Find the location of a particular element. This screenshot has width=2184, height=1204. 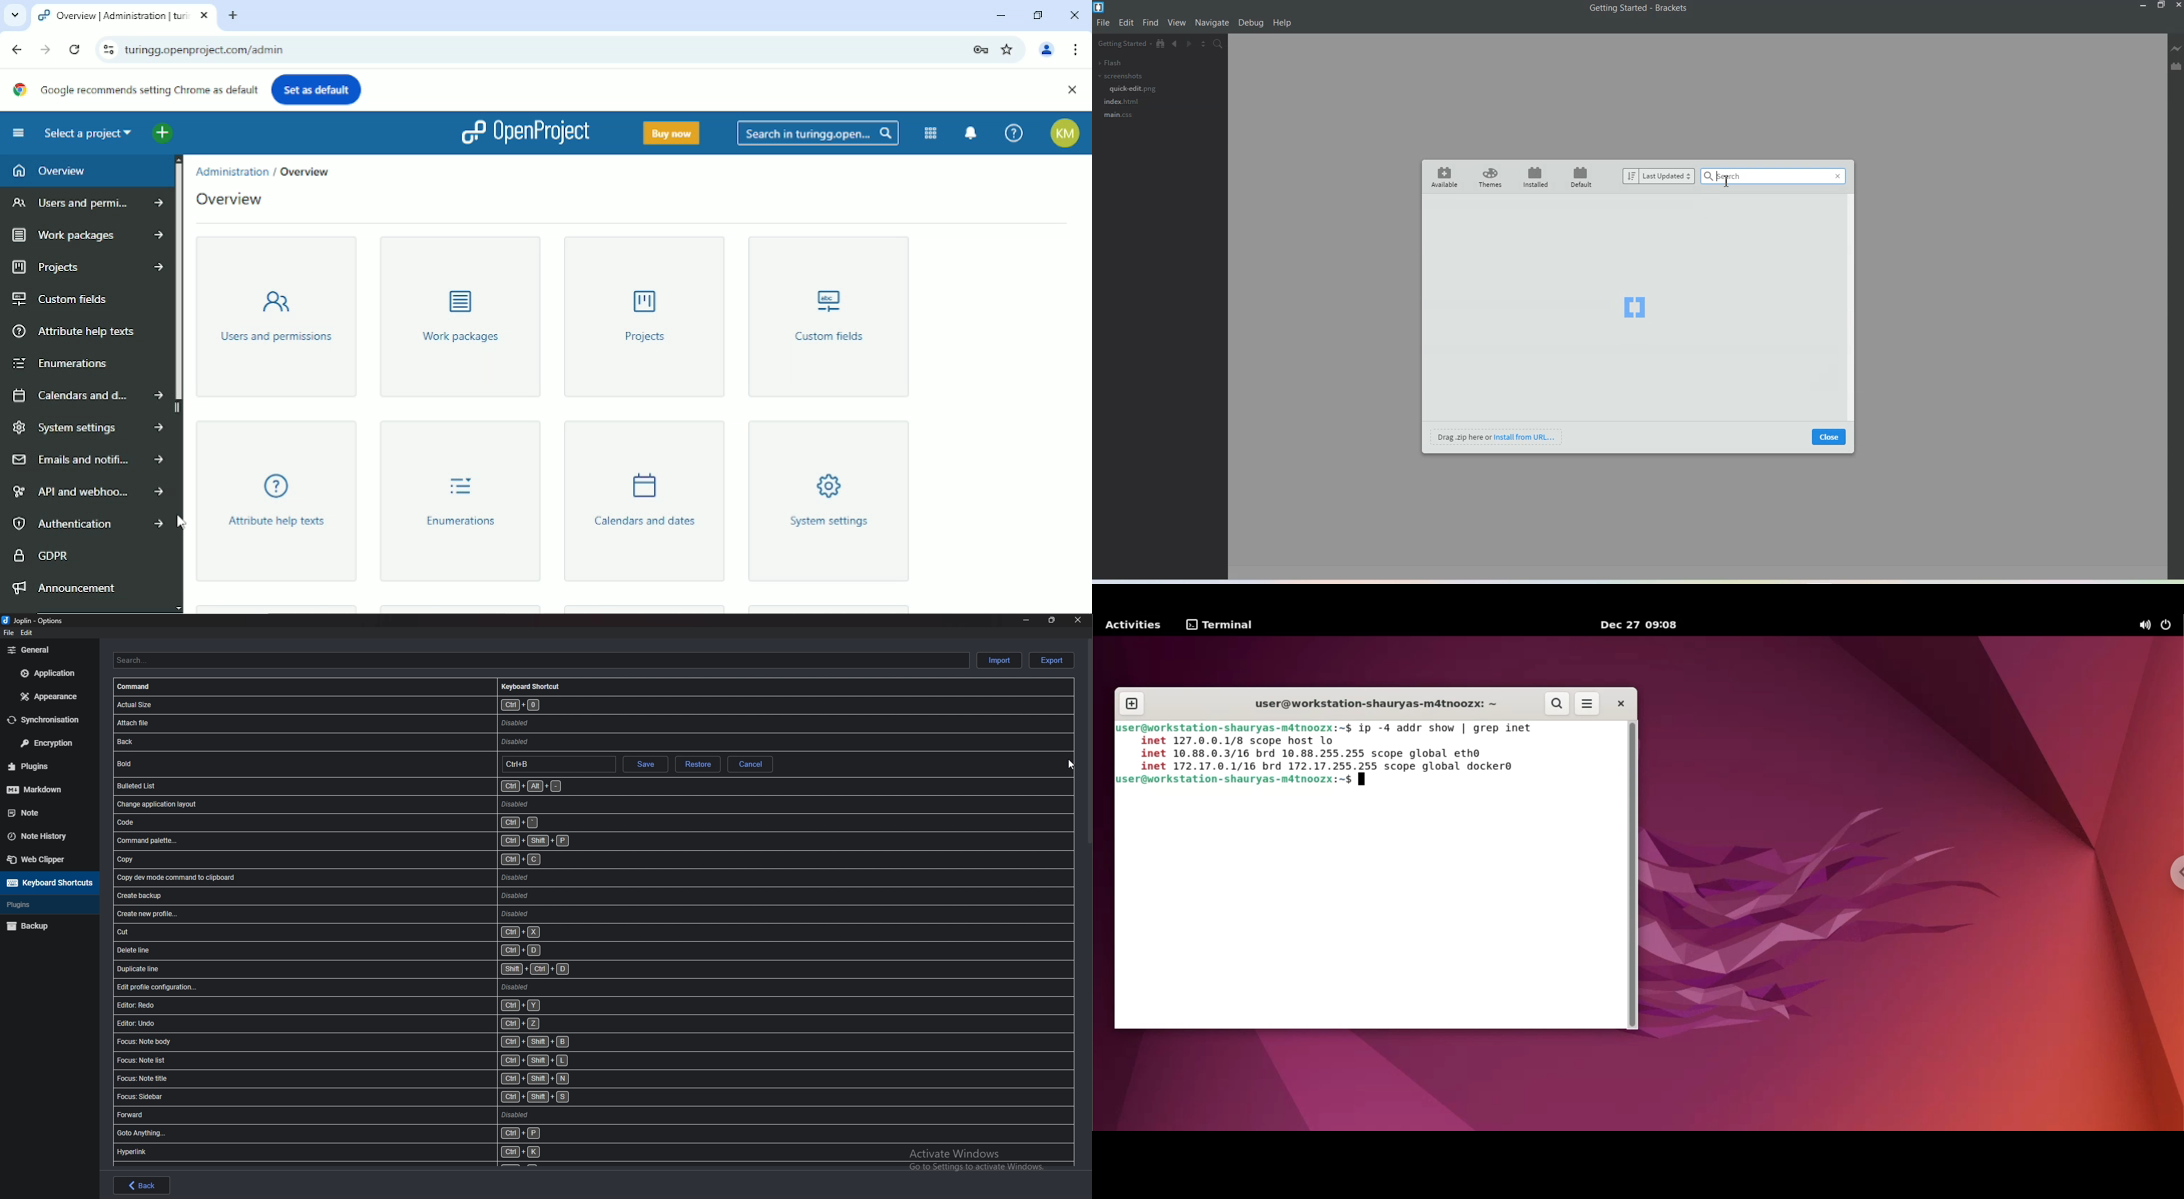

shortcut is located at coordinates (387, 932).